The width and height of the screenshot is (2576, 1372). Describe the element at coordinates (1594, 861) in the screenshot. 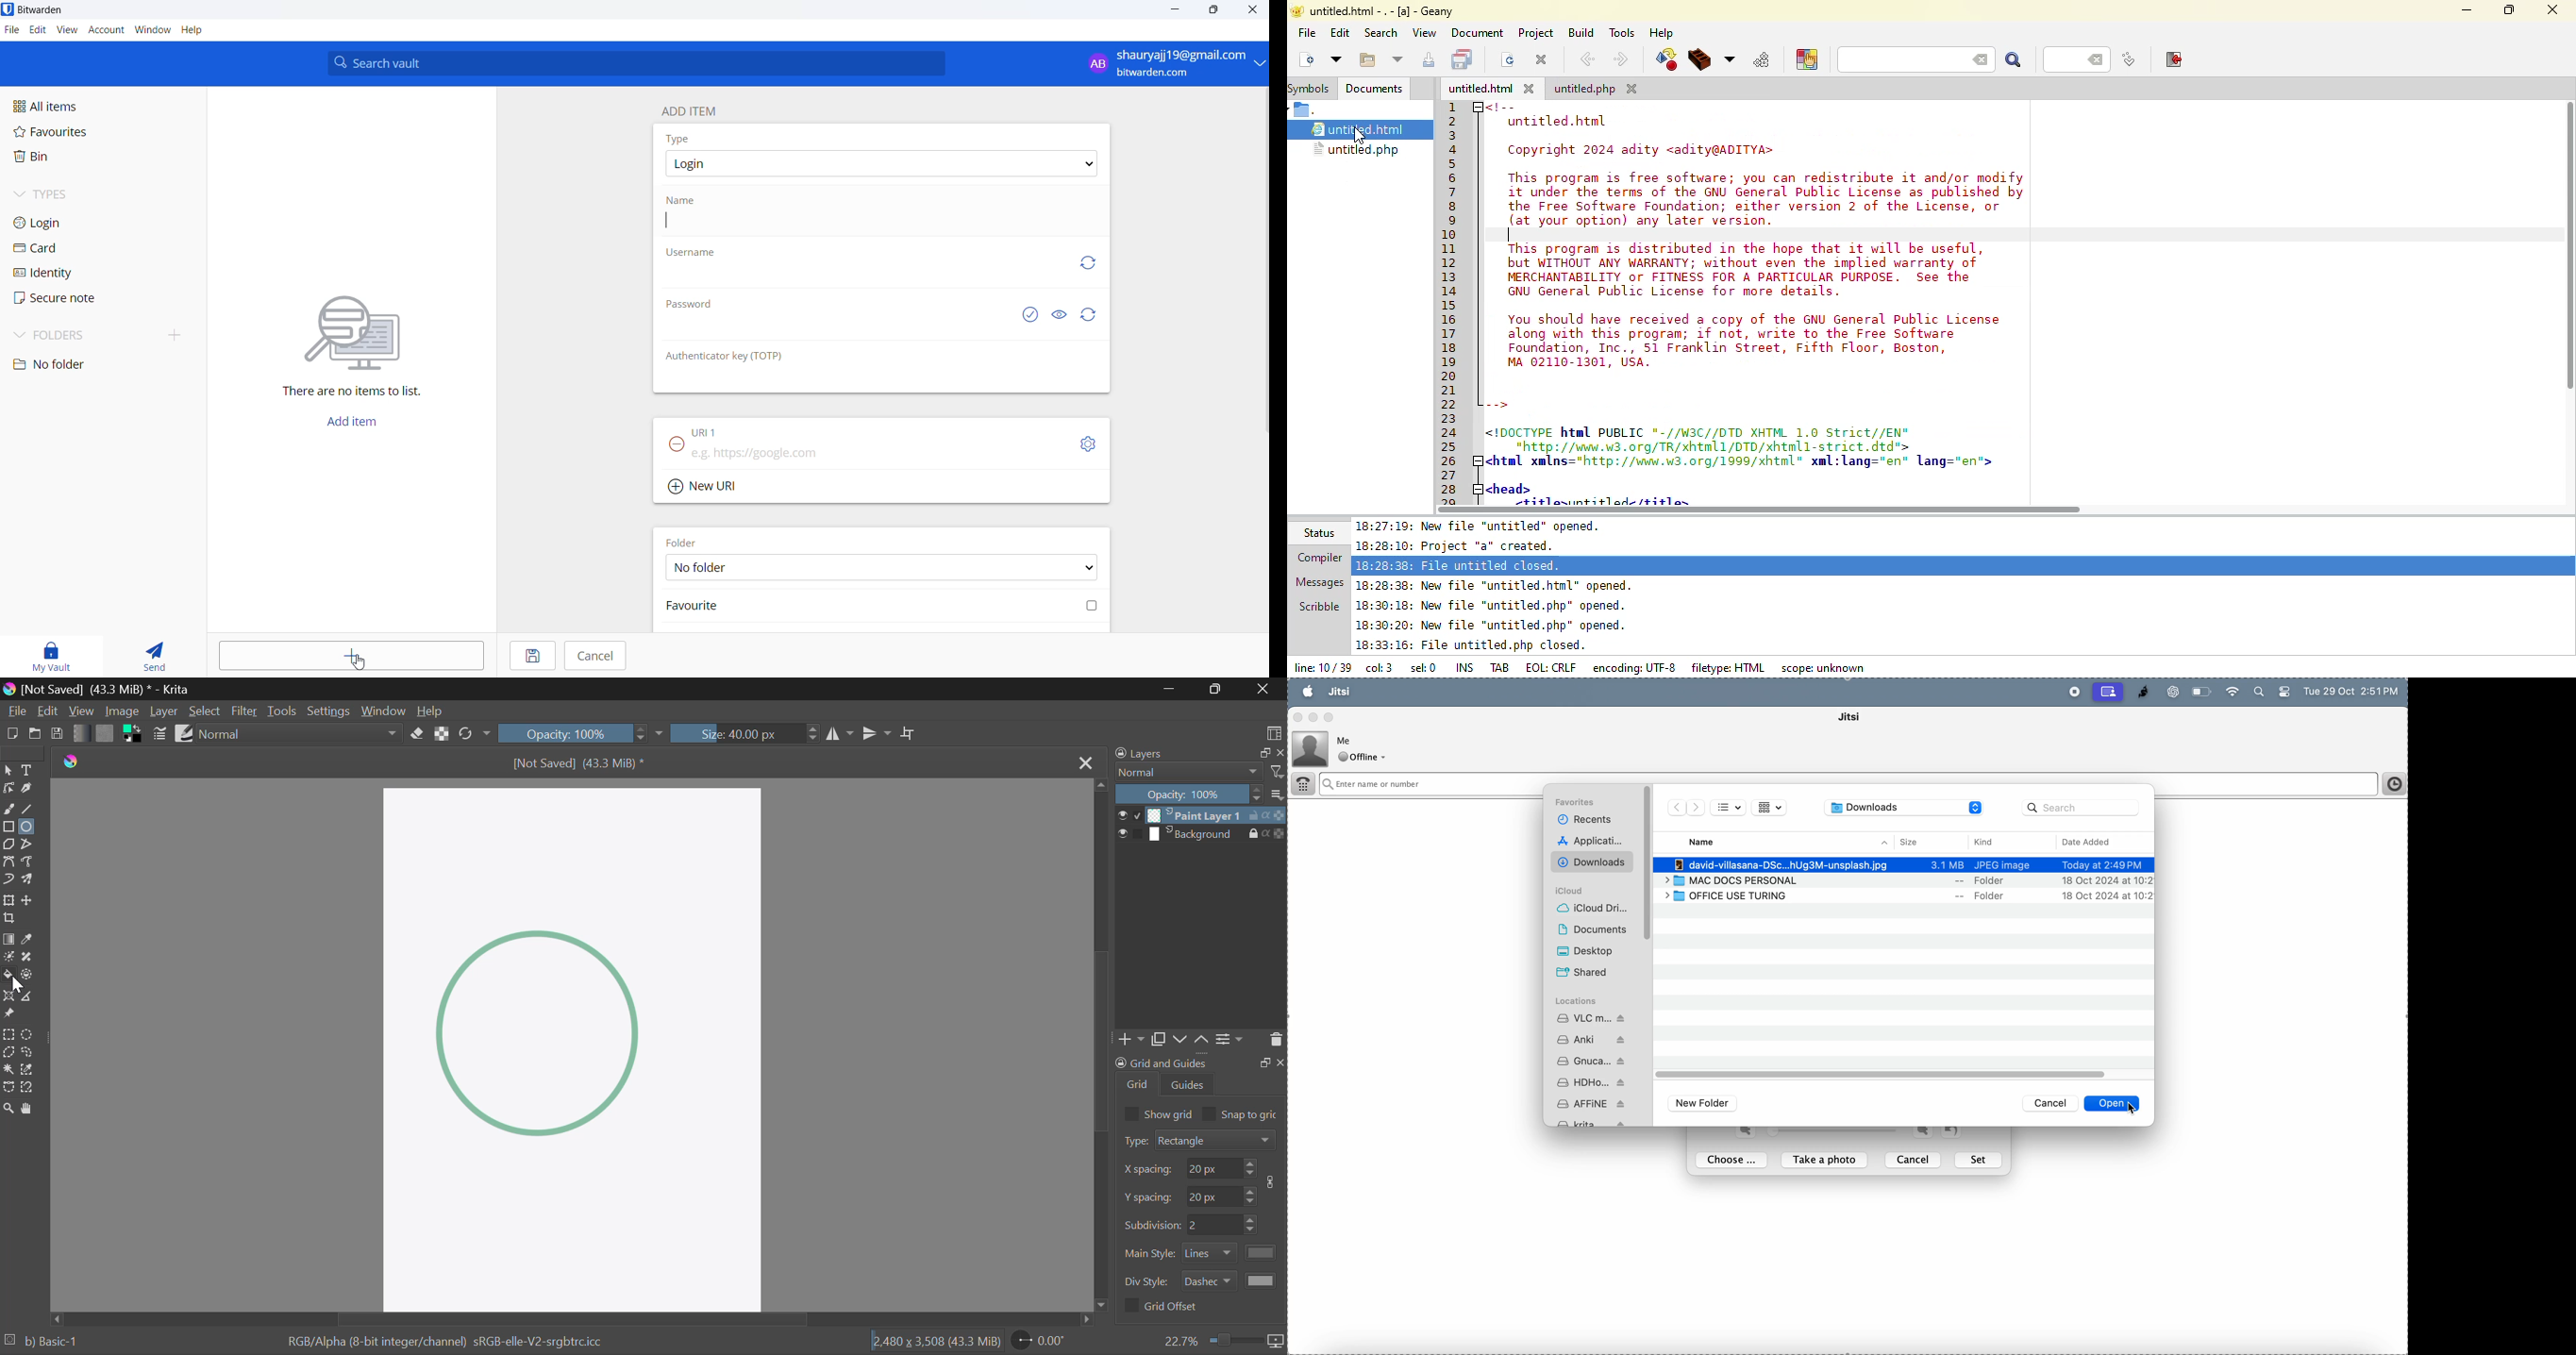

I see `downloads` at that location.